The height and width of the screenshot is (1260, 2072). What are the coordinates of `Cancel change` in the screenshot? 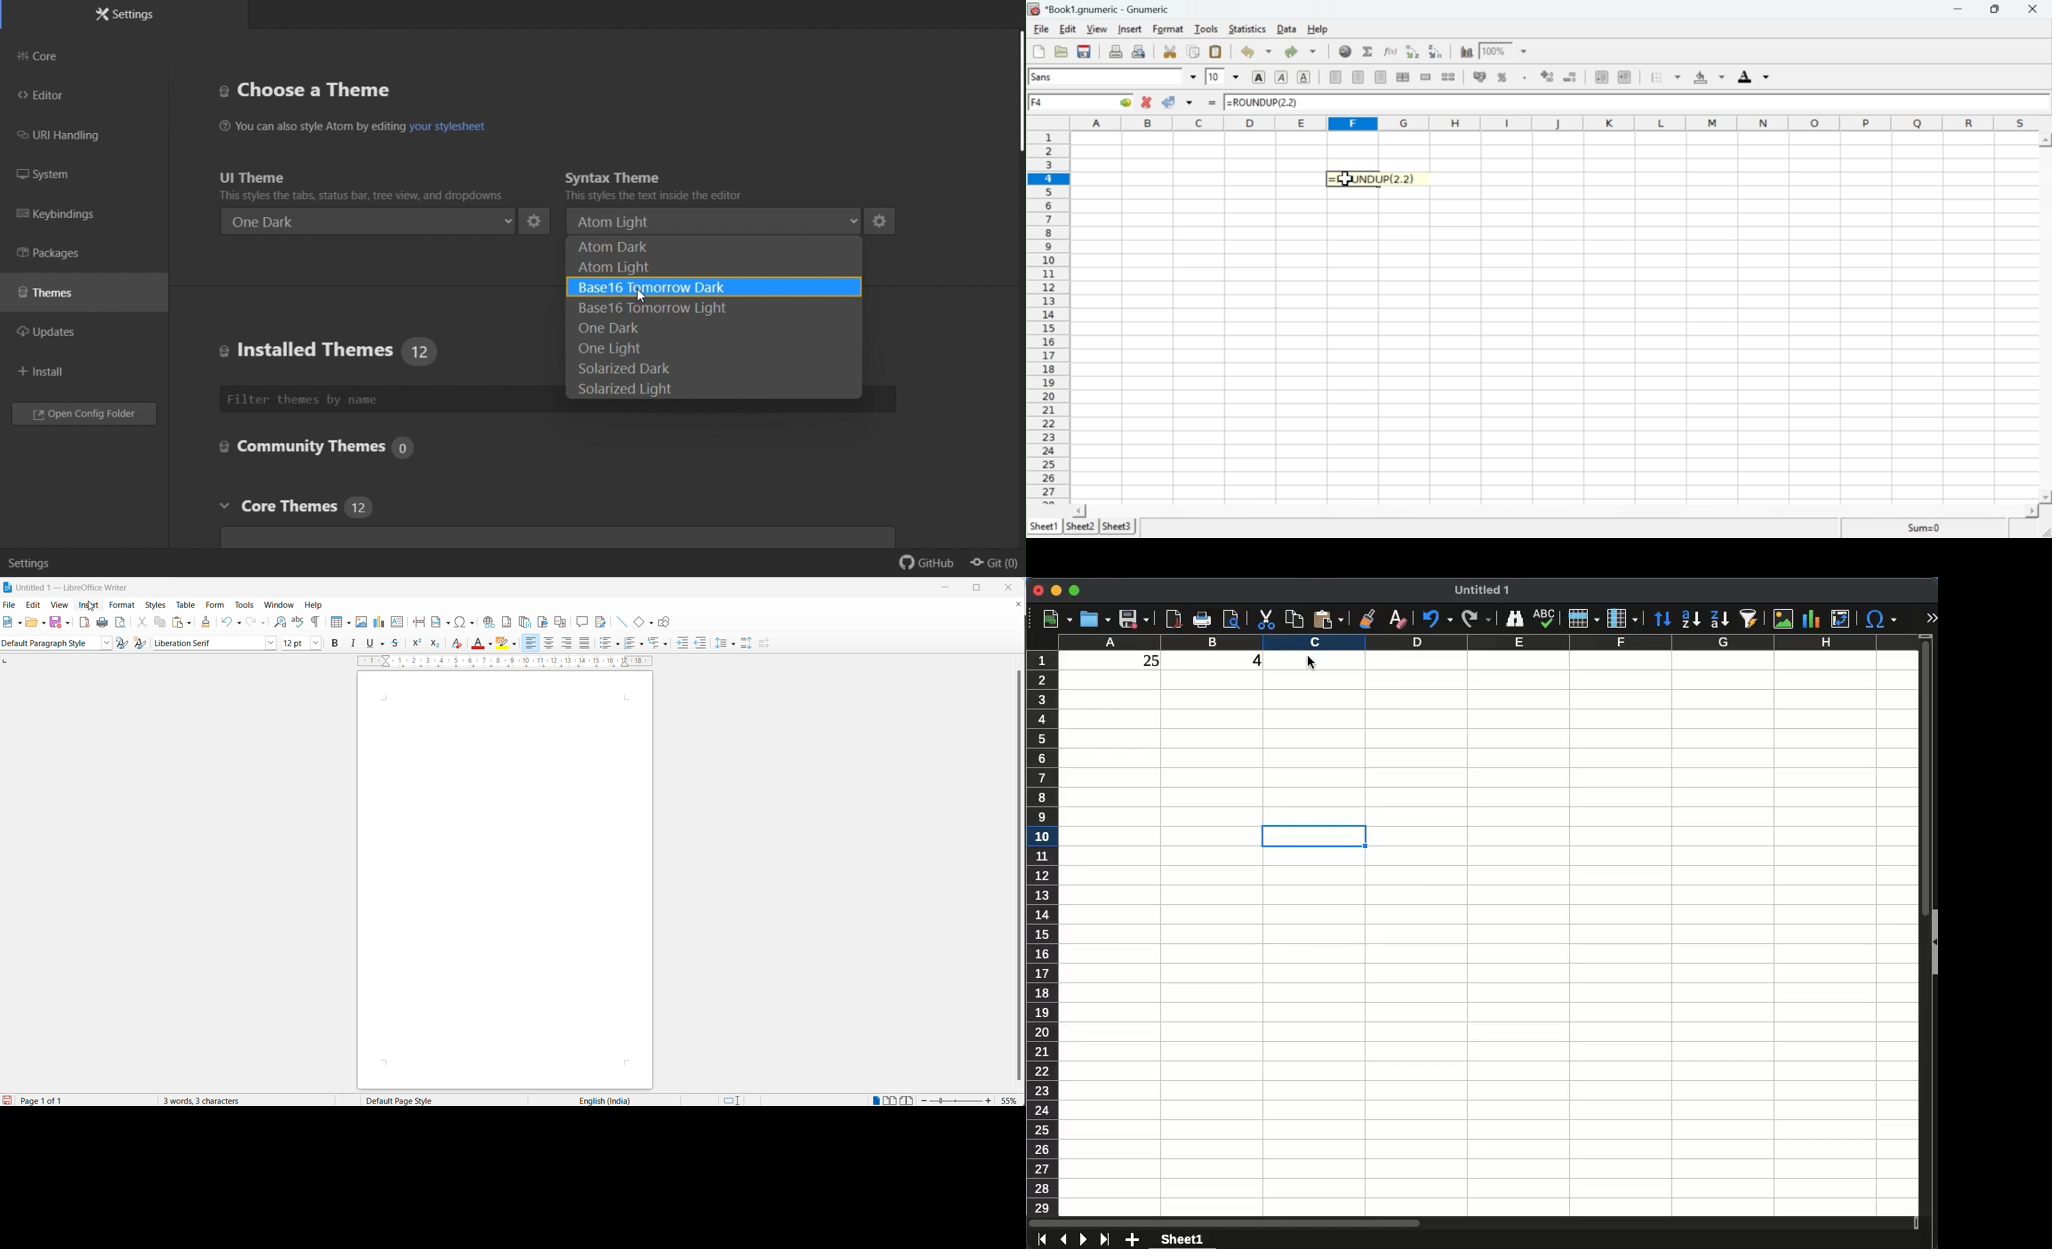 It's located at (1148, 102).